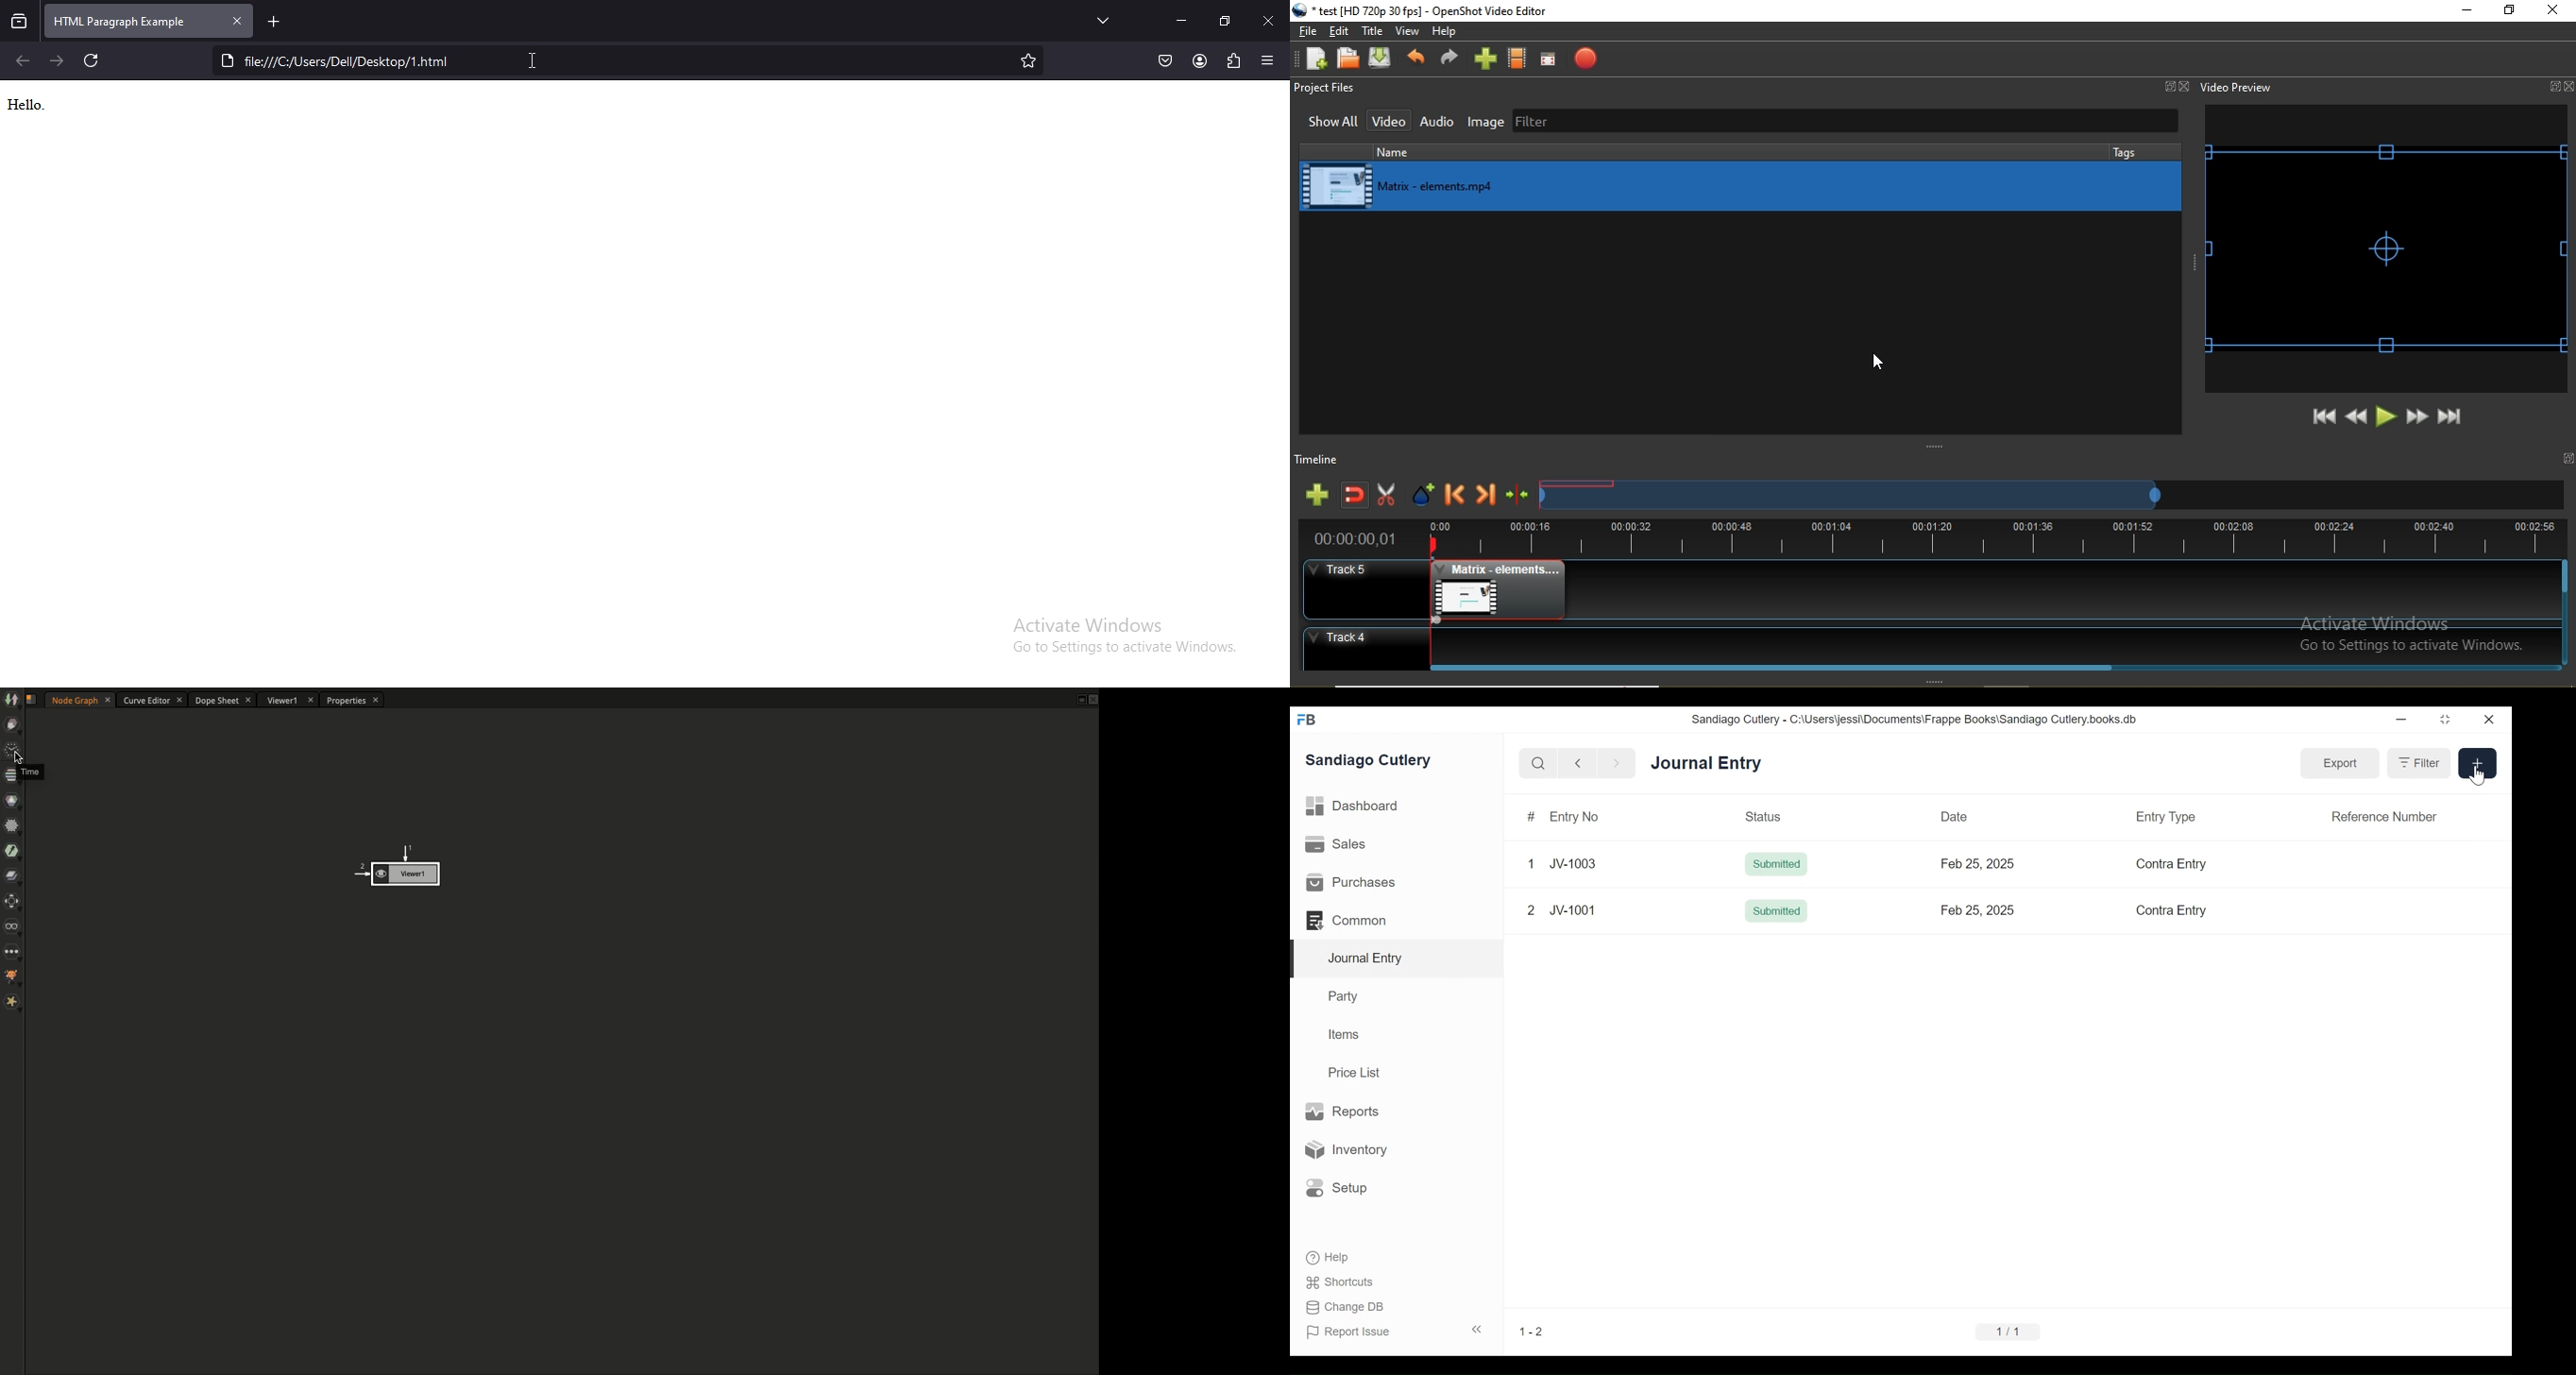 This screenshot has height=1400, width=2576. I want to click on Play, so click(2387, 416).